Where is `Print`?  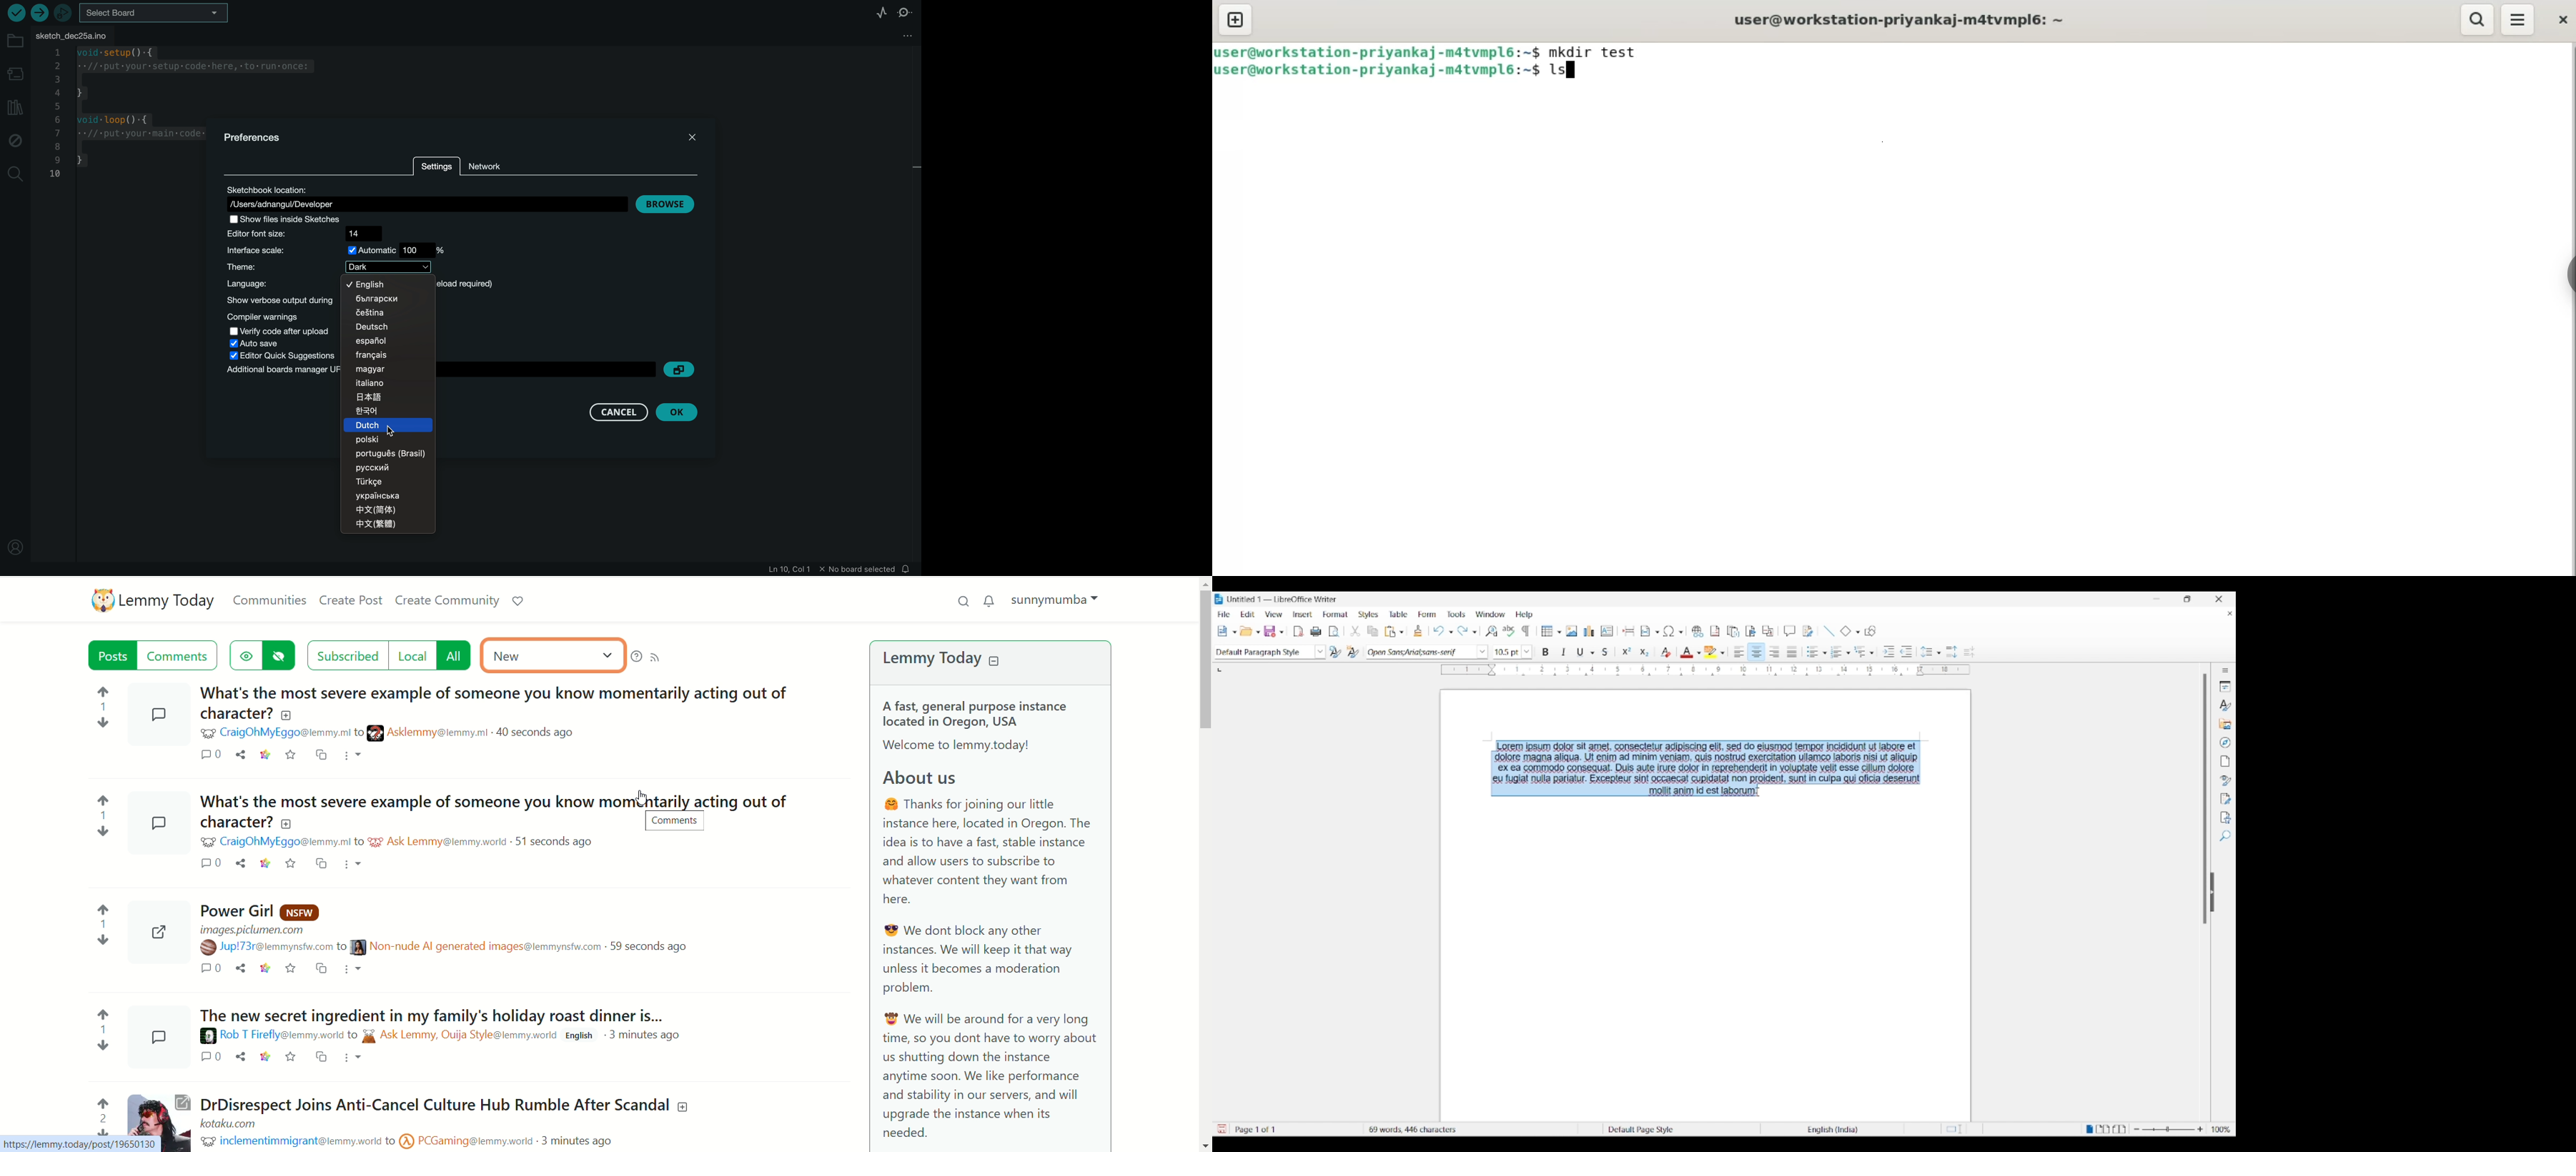 Print is located at coordinates (1316, 631).